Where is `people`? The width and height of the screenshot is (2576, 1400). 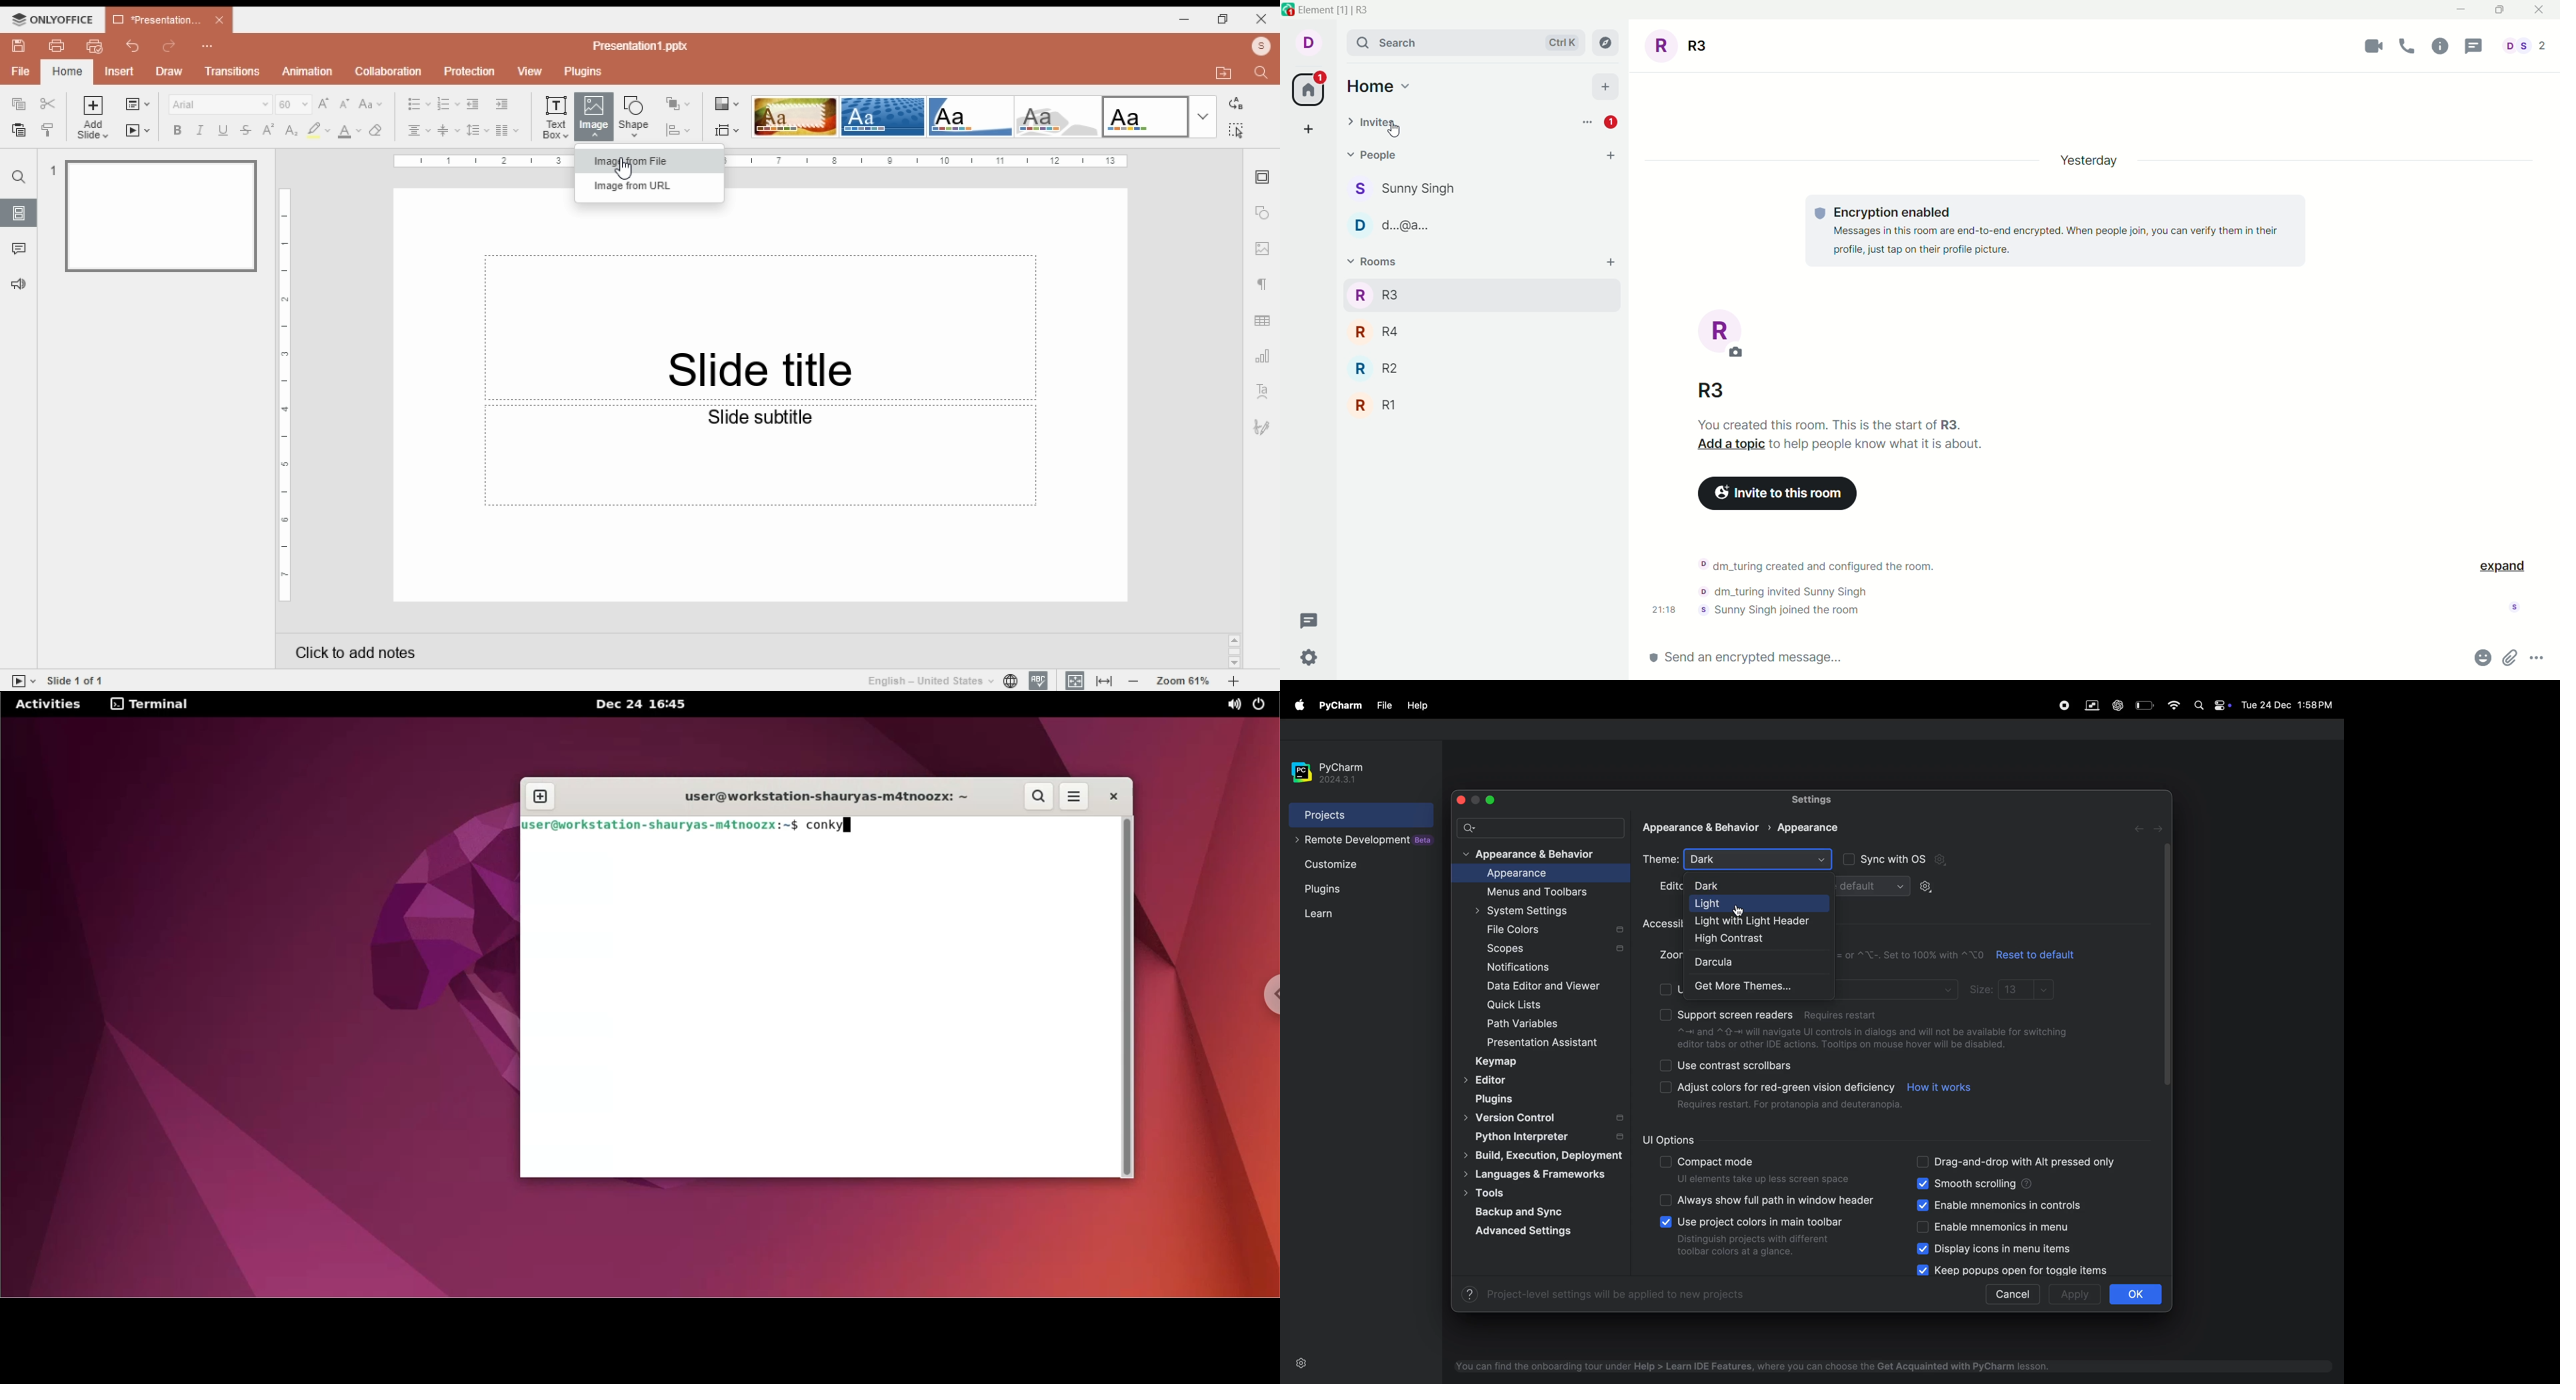
people is located at coordinates (1375, 157).